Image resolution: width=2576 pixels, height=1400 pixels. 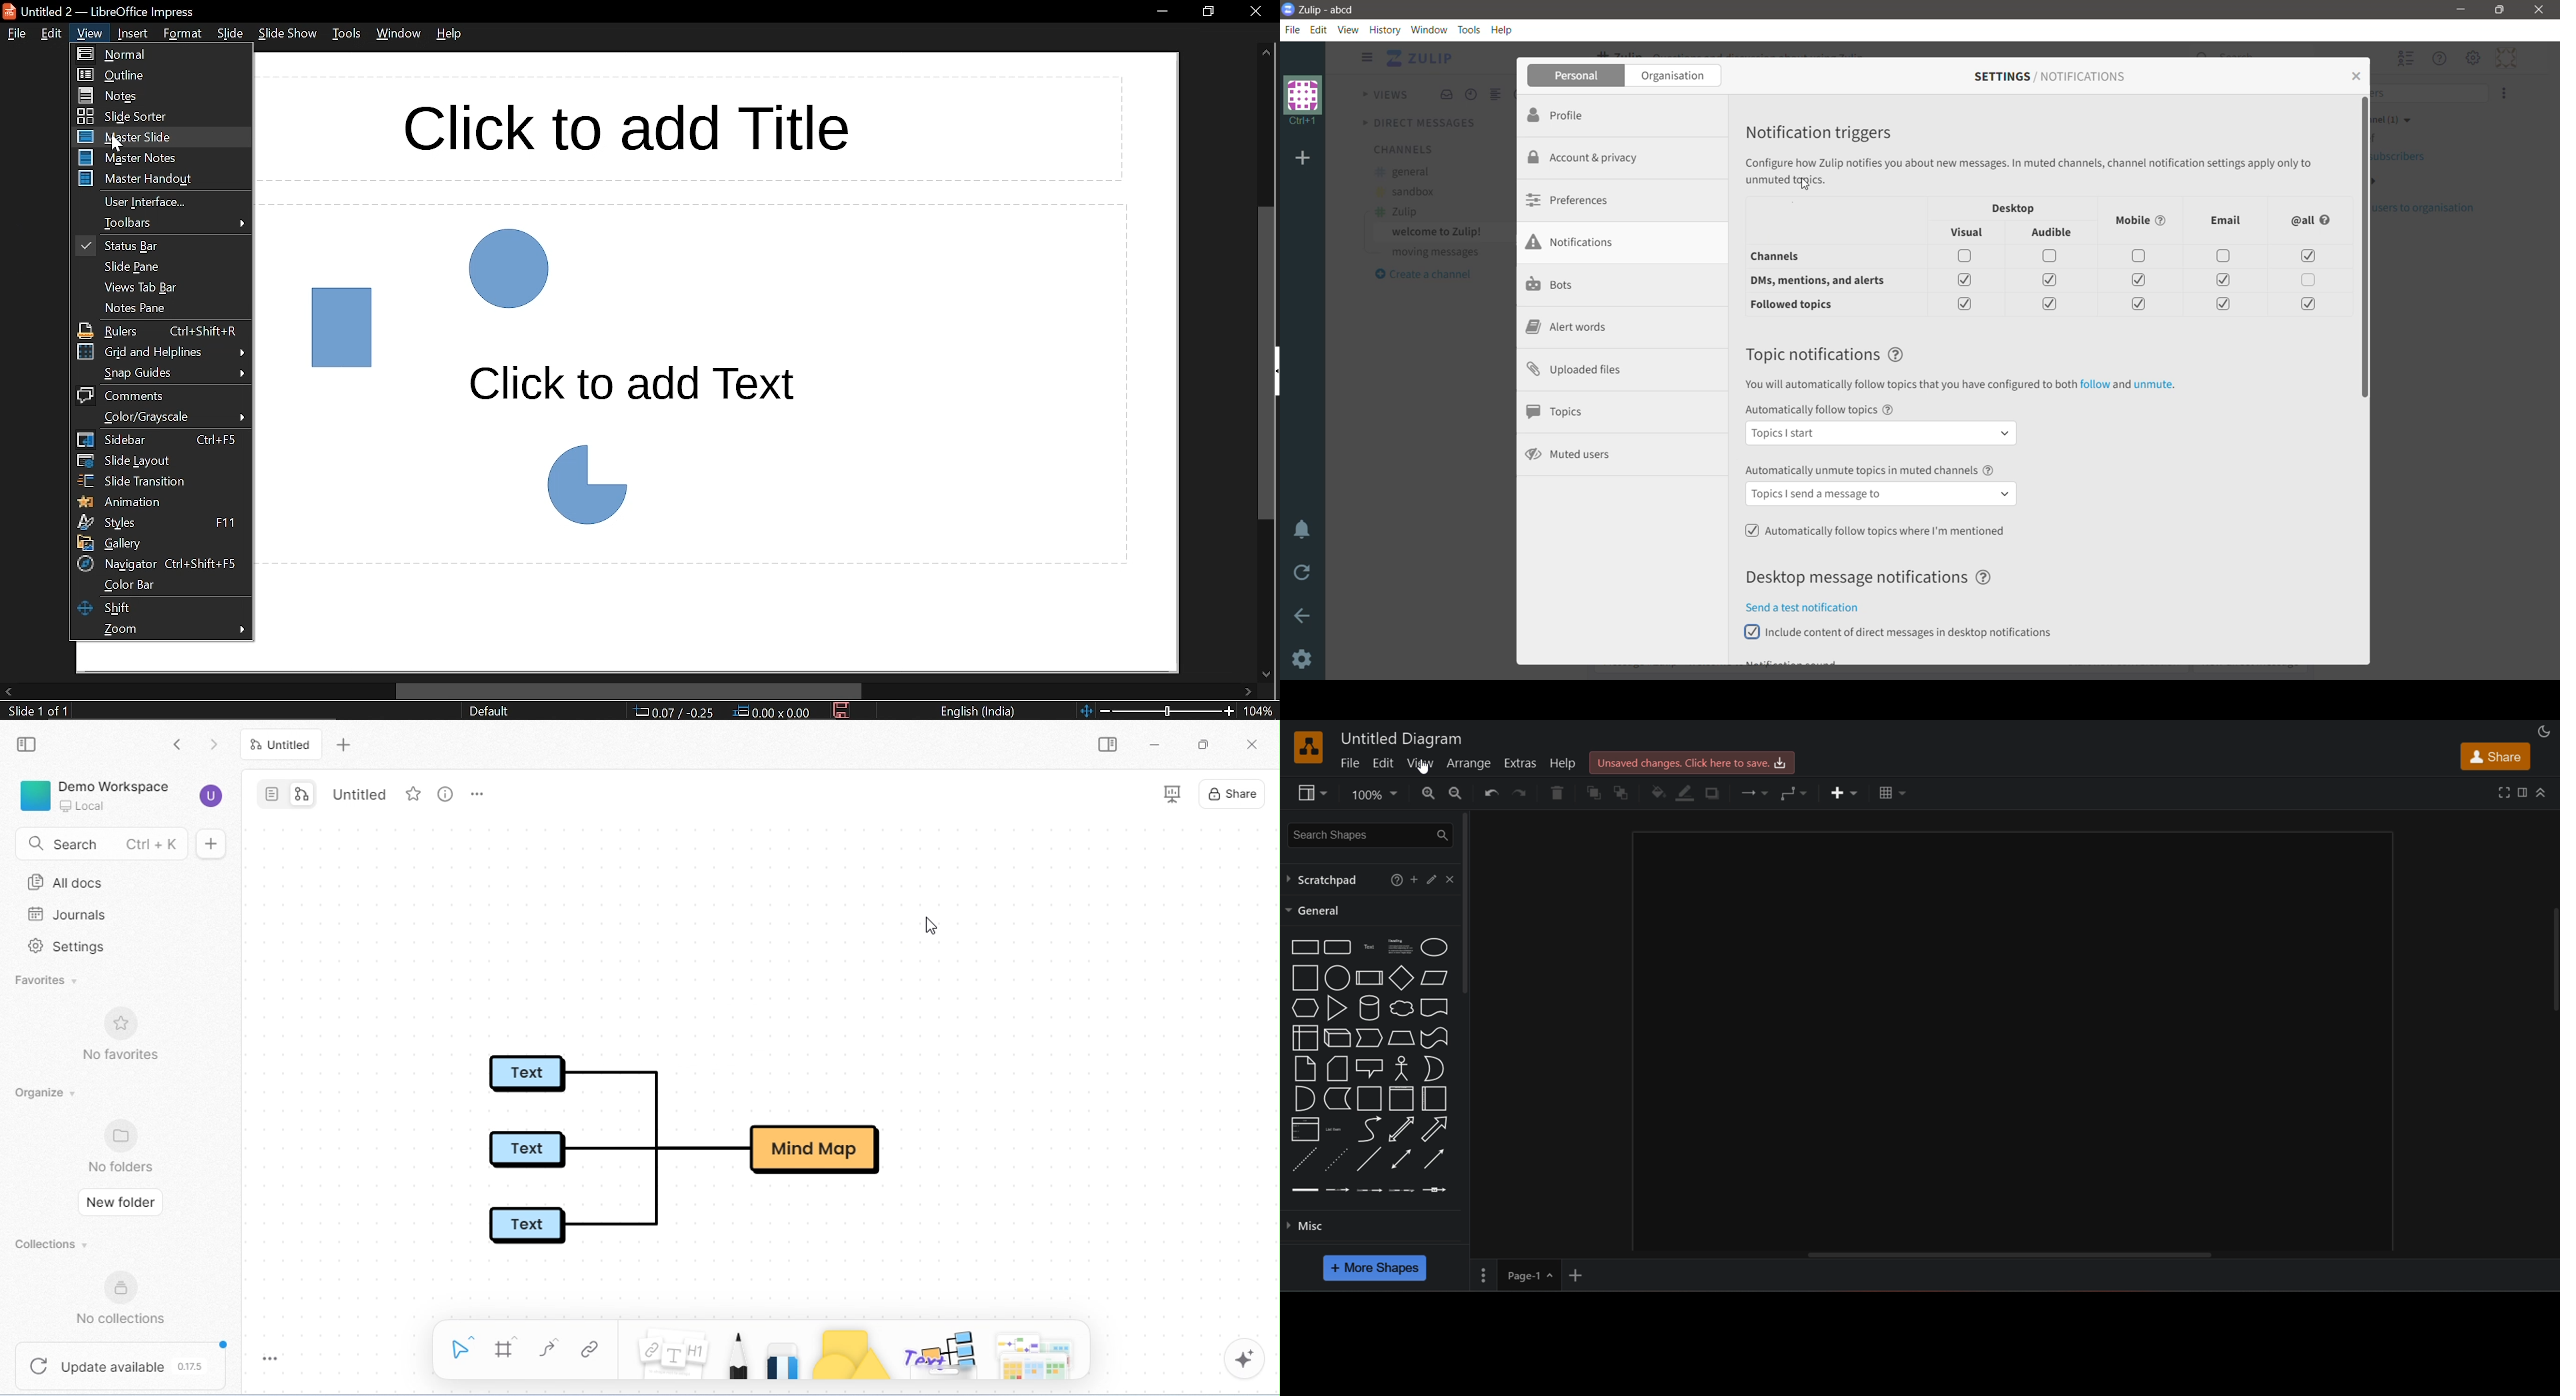 What do you see at coordinates (1621, 792) in the screenshot?
I see `to back` at bounding box center [1621, 792].